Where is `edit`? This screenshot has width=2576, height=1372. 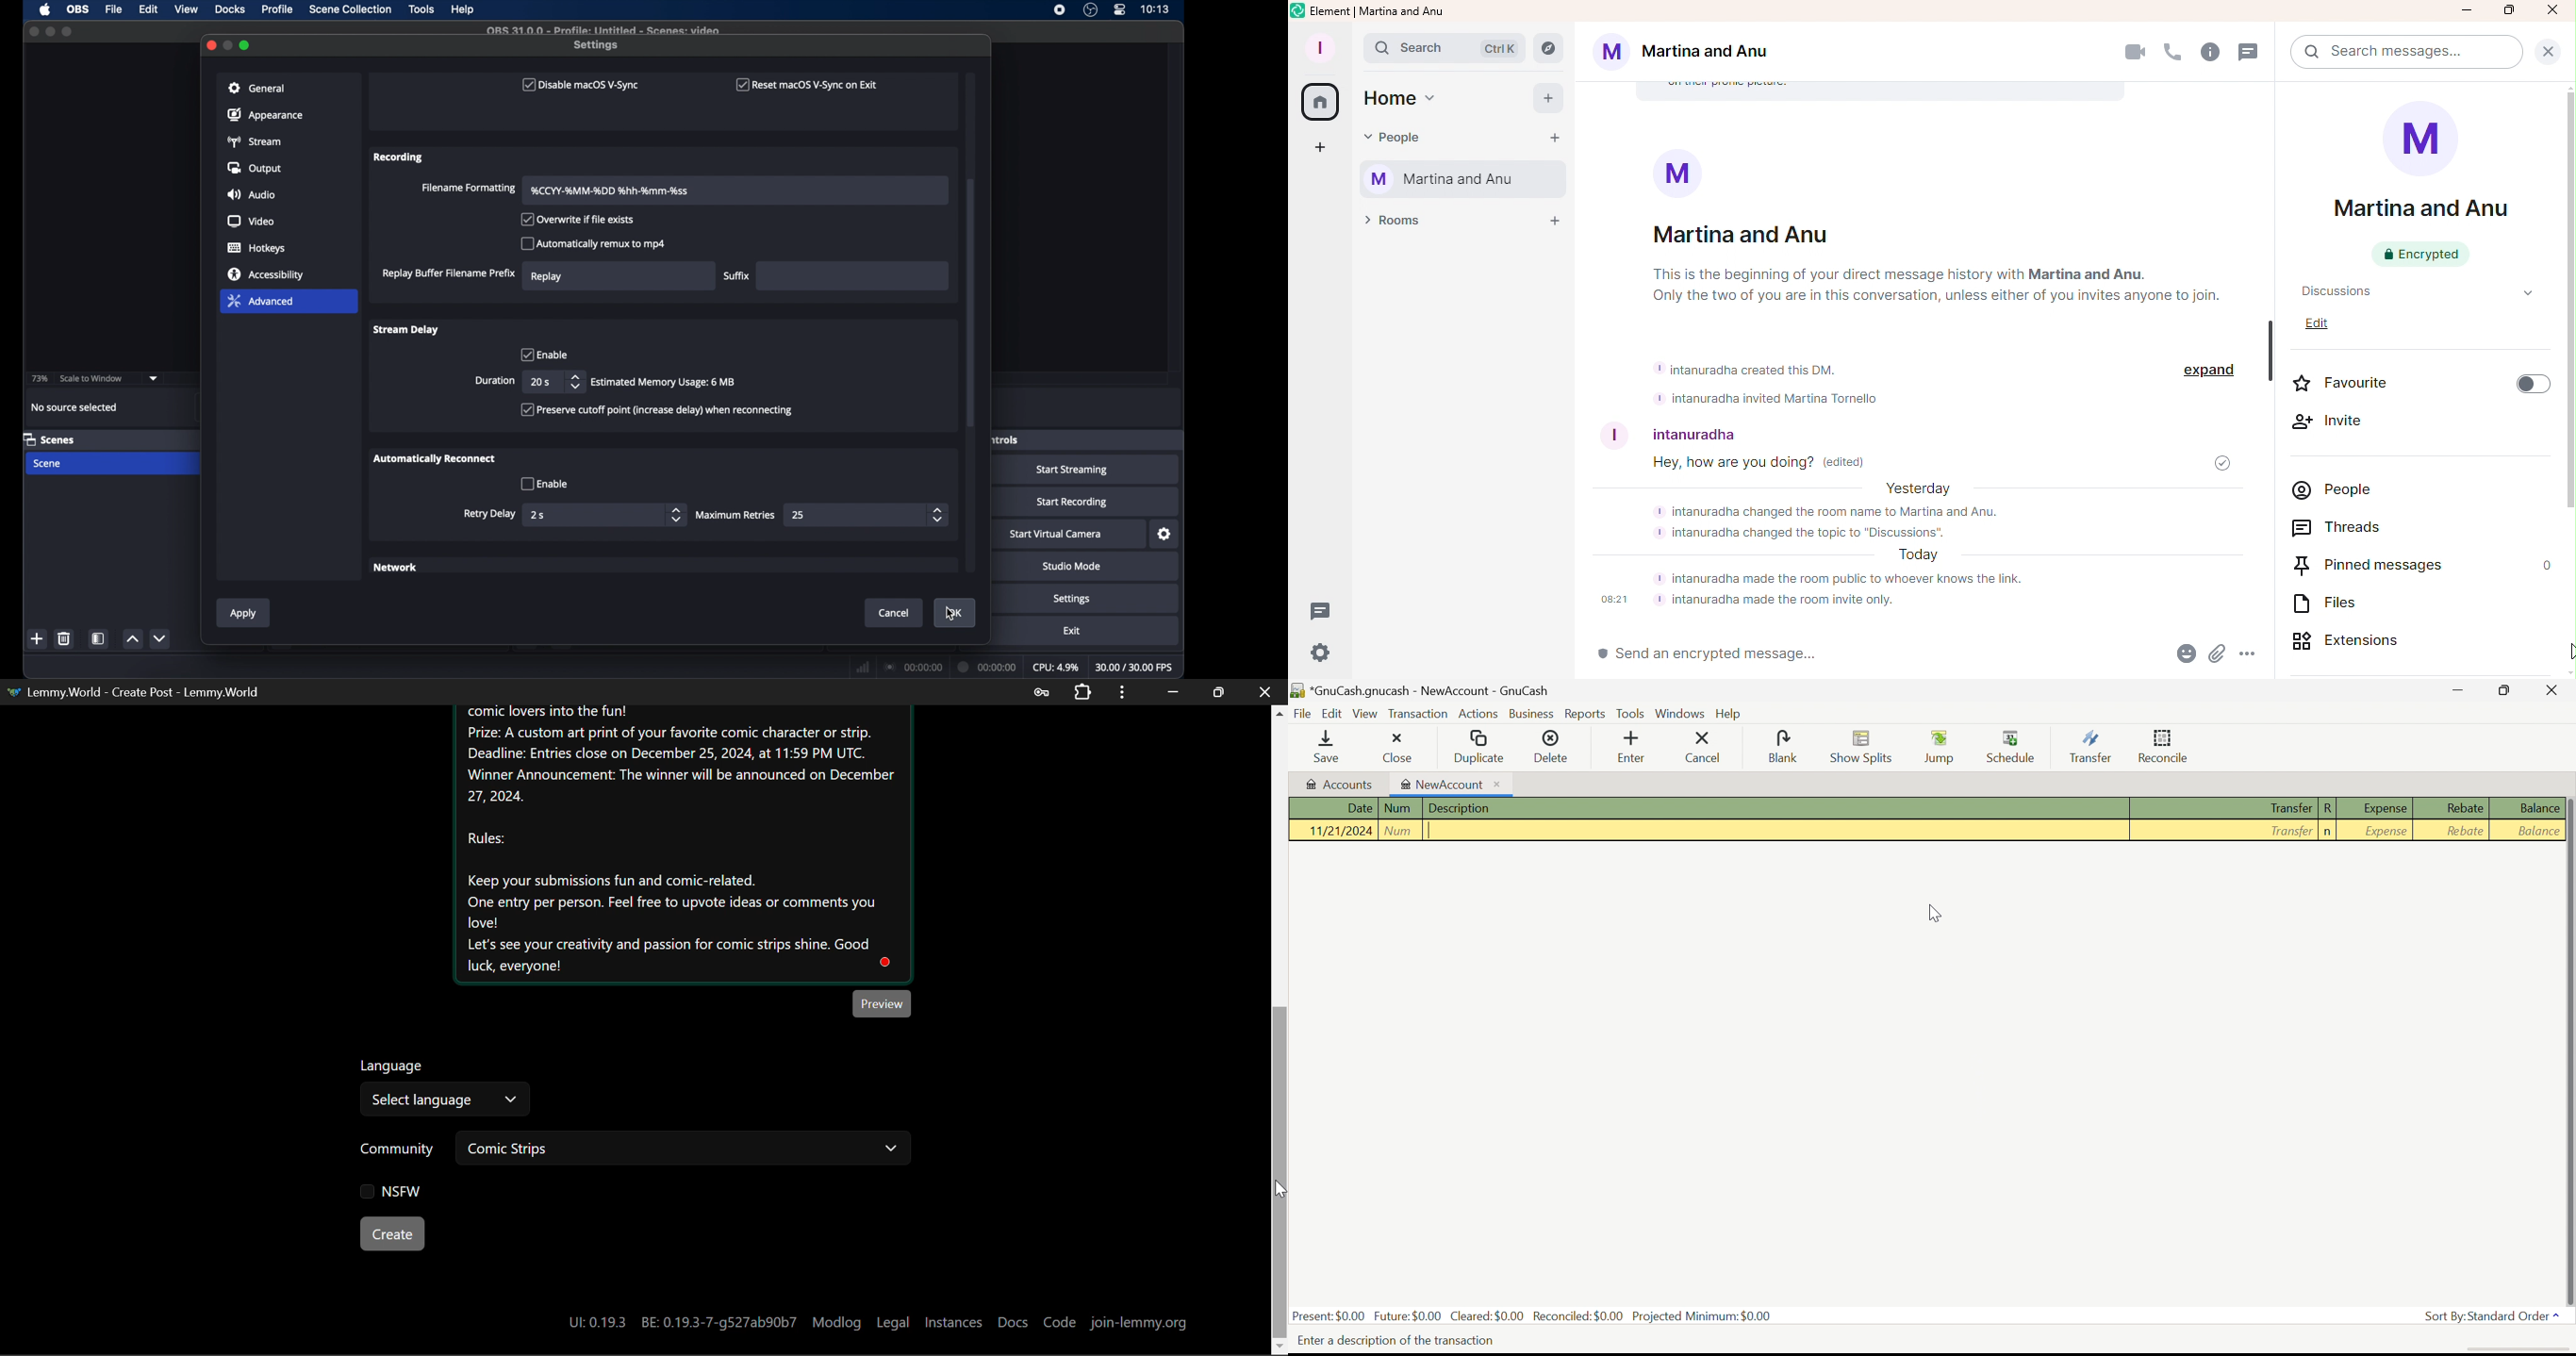
edit is located at coordinates (148, 9).